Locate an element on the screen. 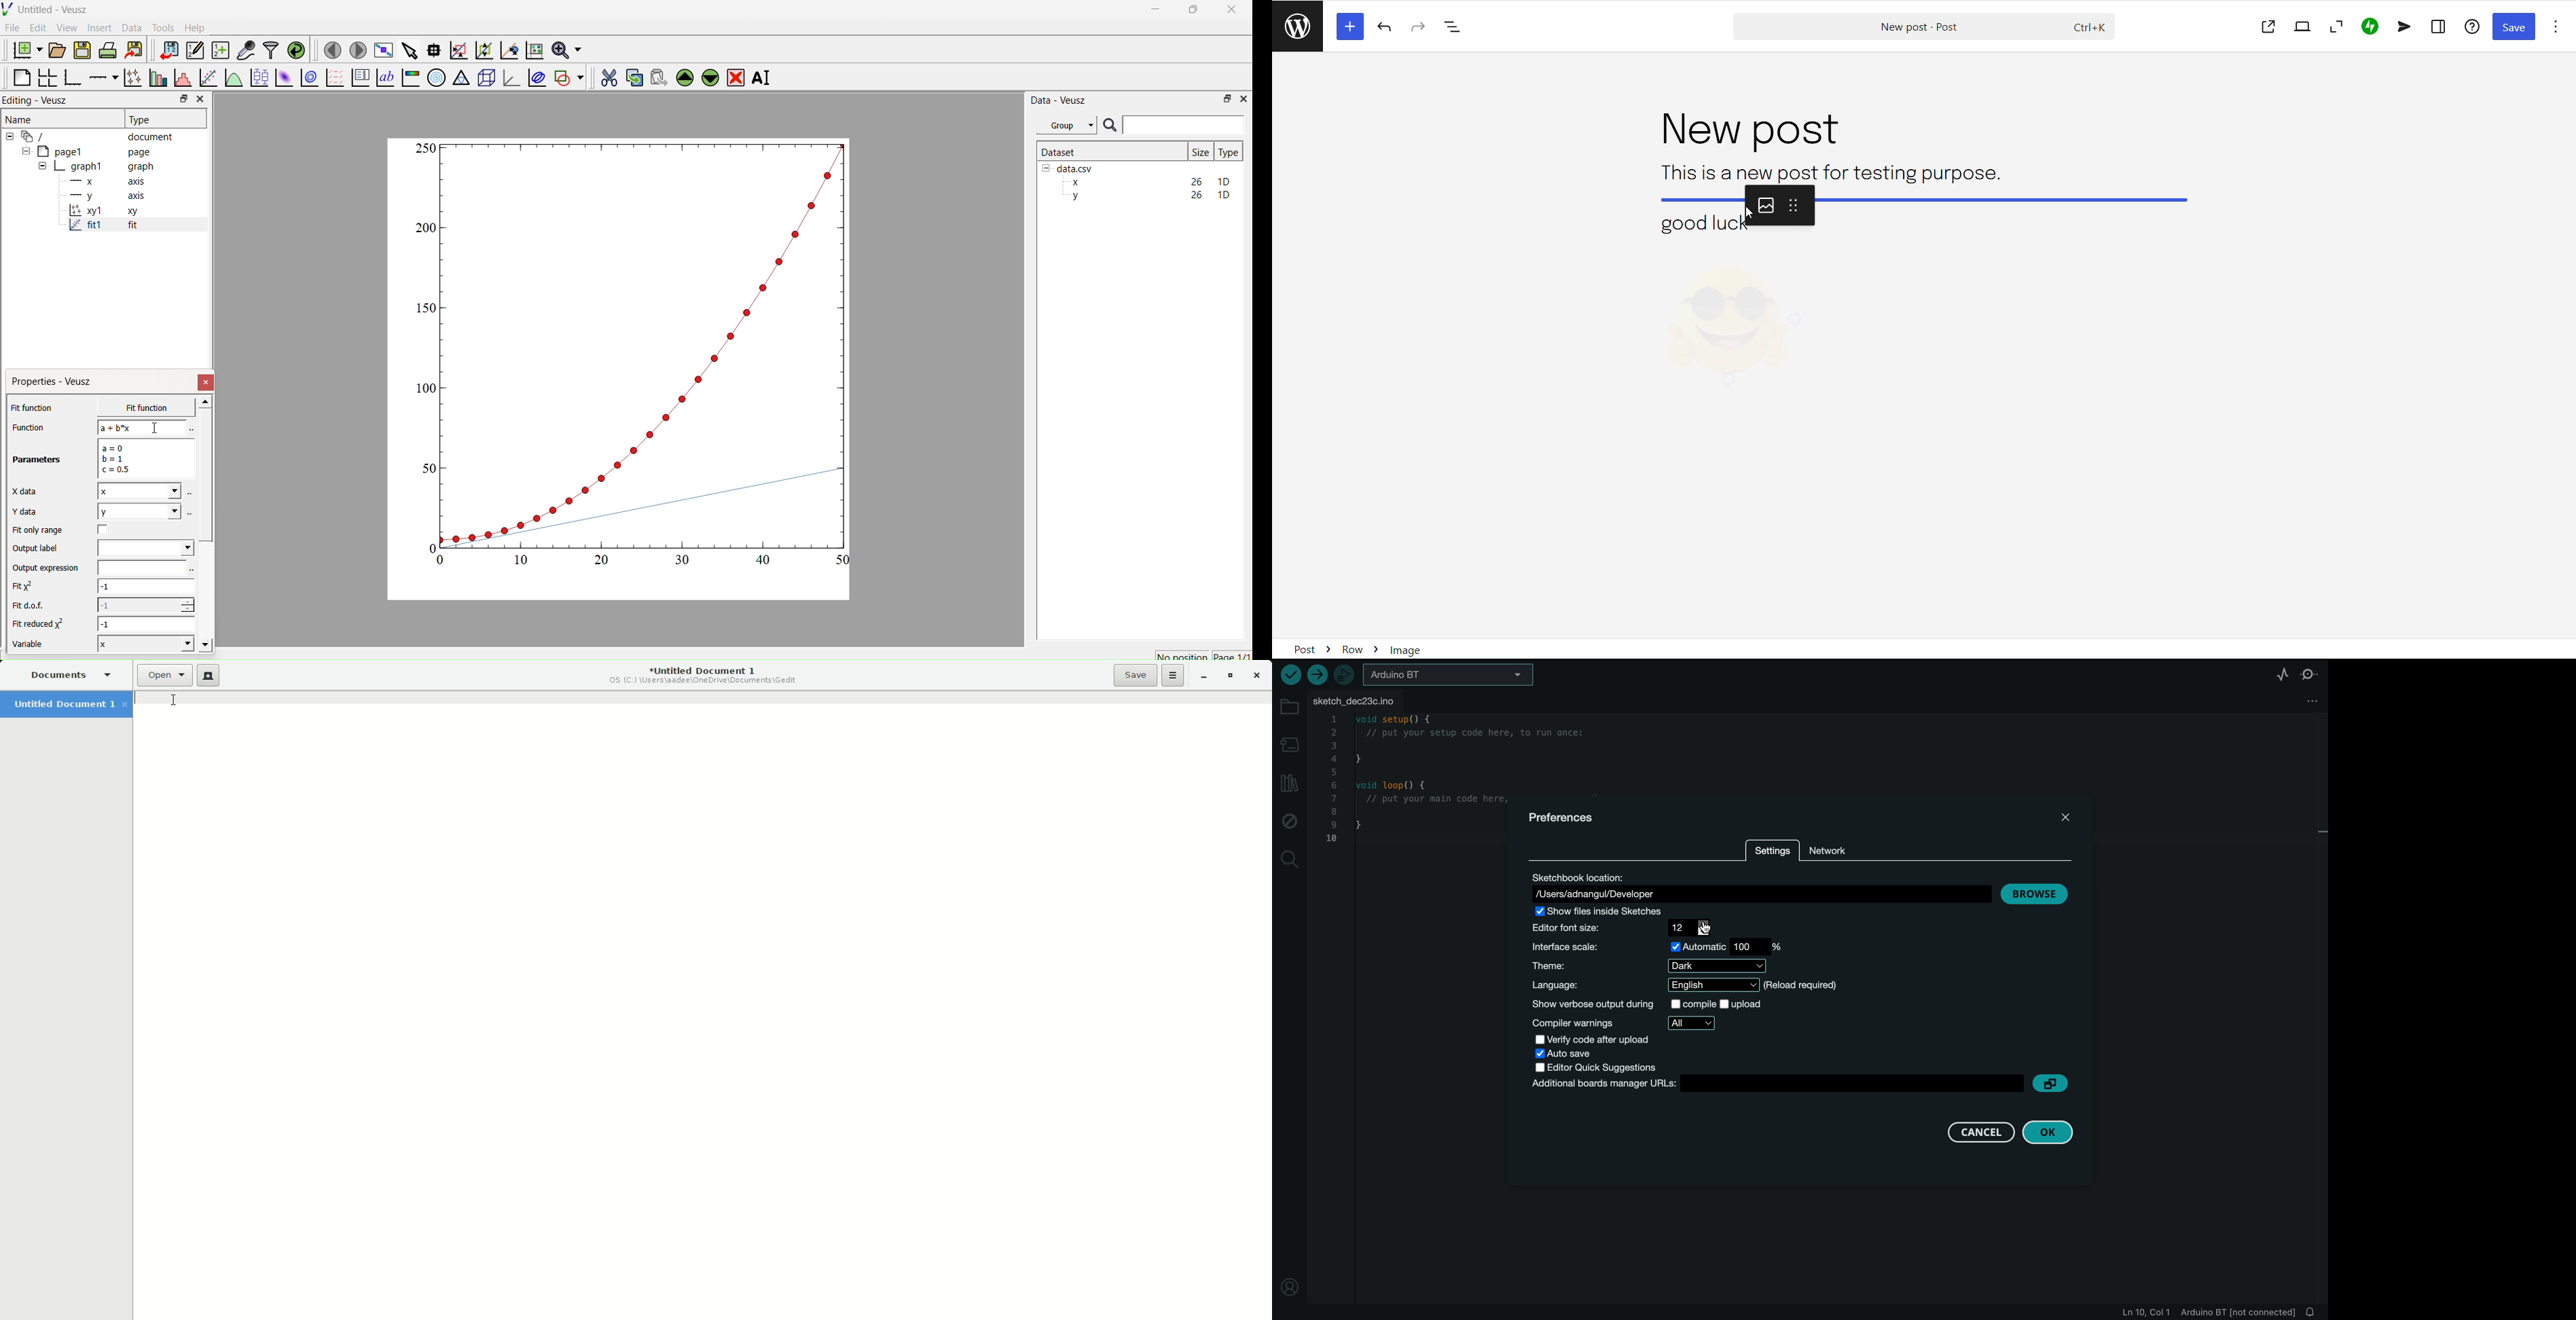  Select using dataset browser is located at coordinates (190, 513).